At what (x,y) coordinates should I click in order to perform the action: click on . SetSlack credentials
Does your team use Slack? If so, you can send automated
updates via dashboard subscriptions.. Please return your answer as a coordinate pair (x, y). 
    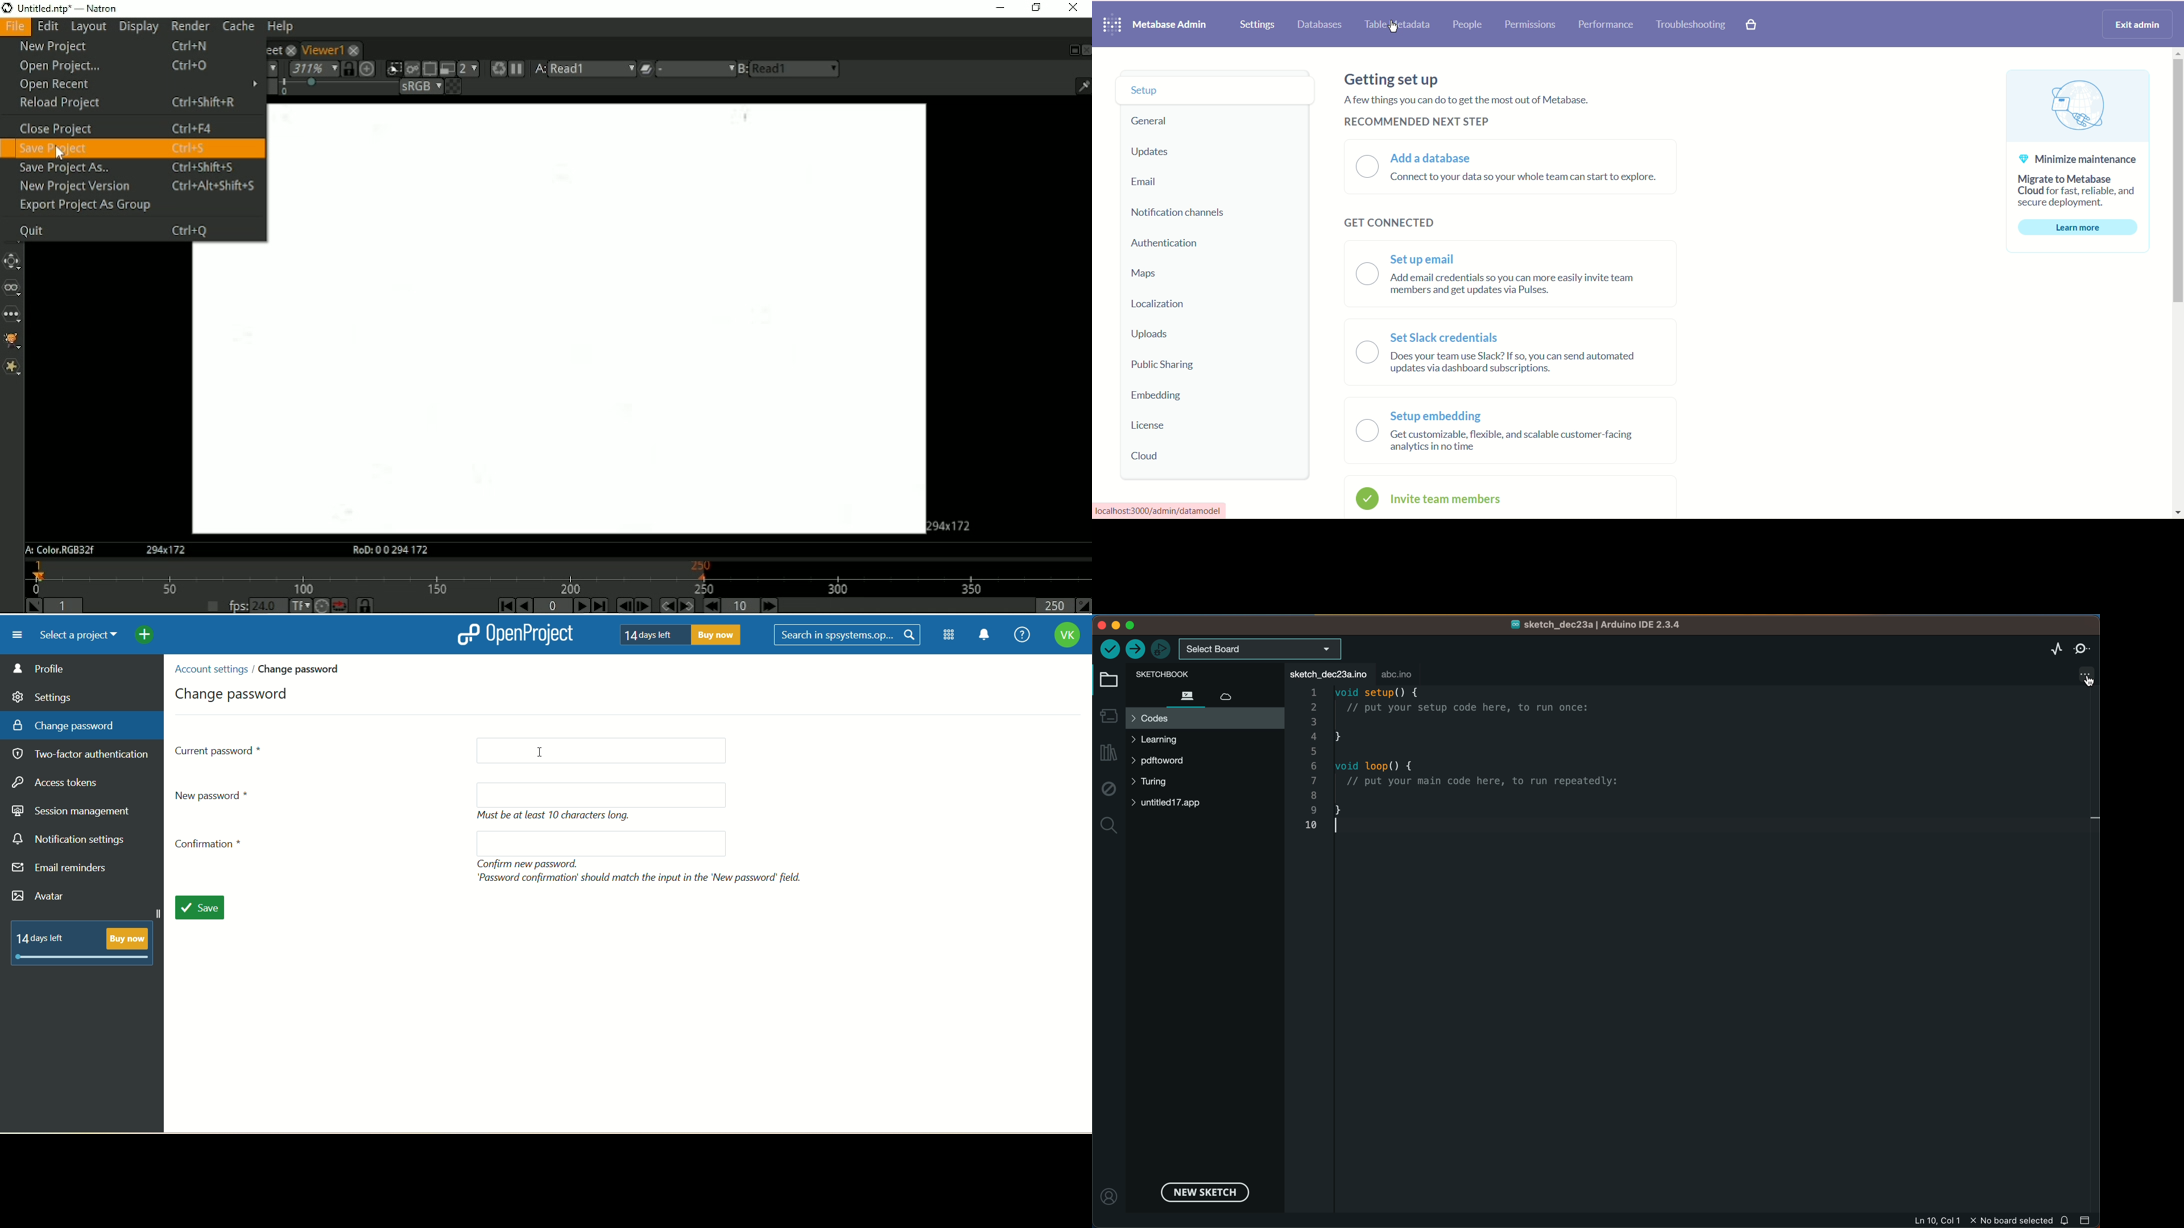
    Looking at the image, I should click on (1527, 355).